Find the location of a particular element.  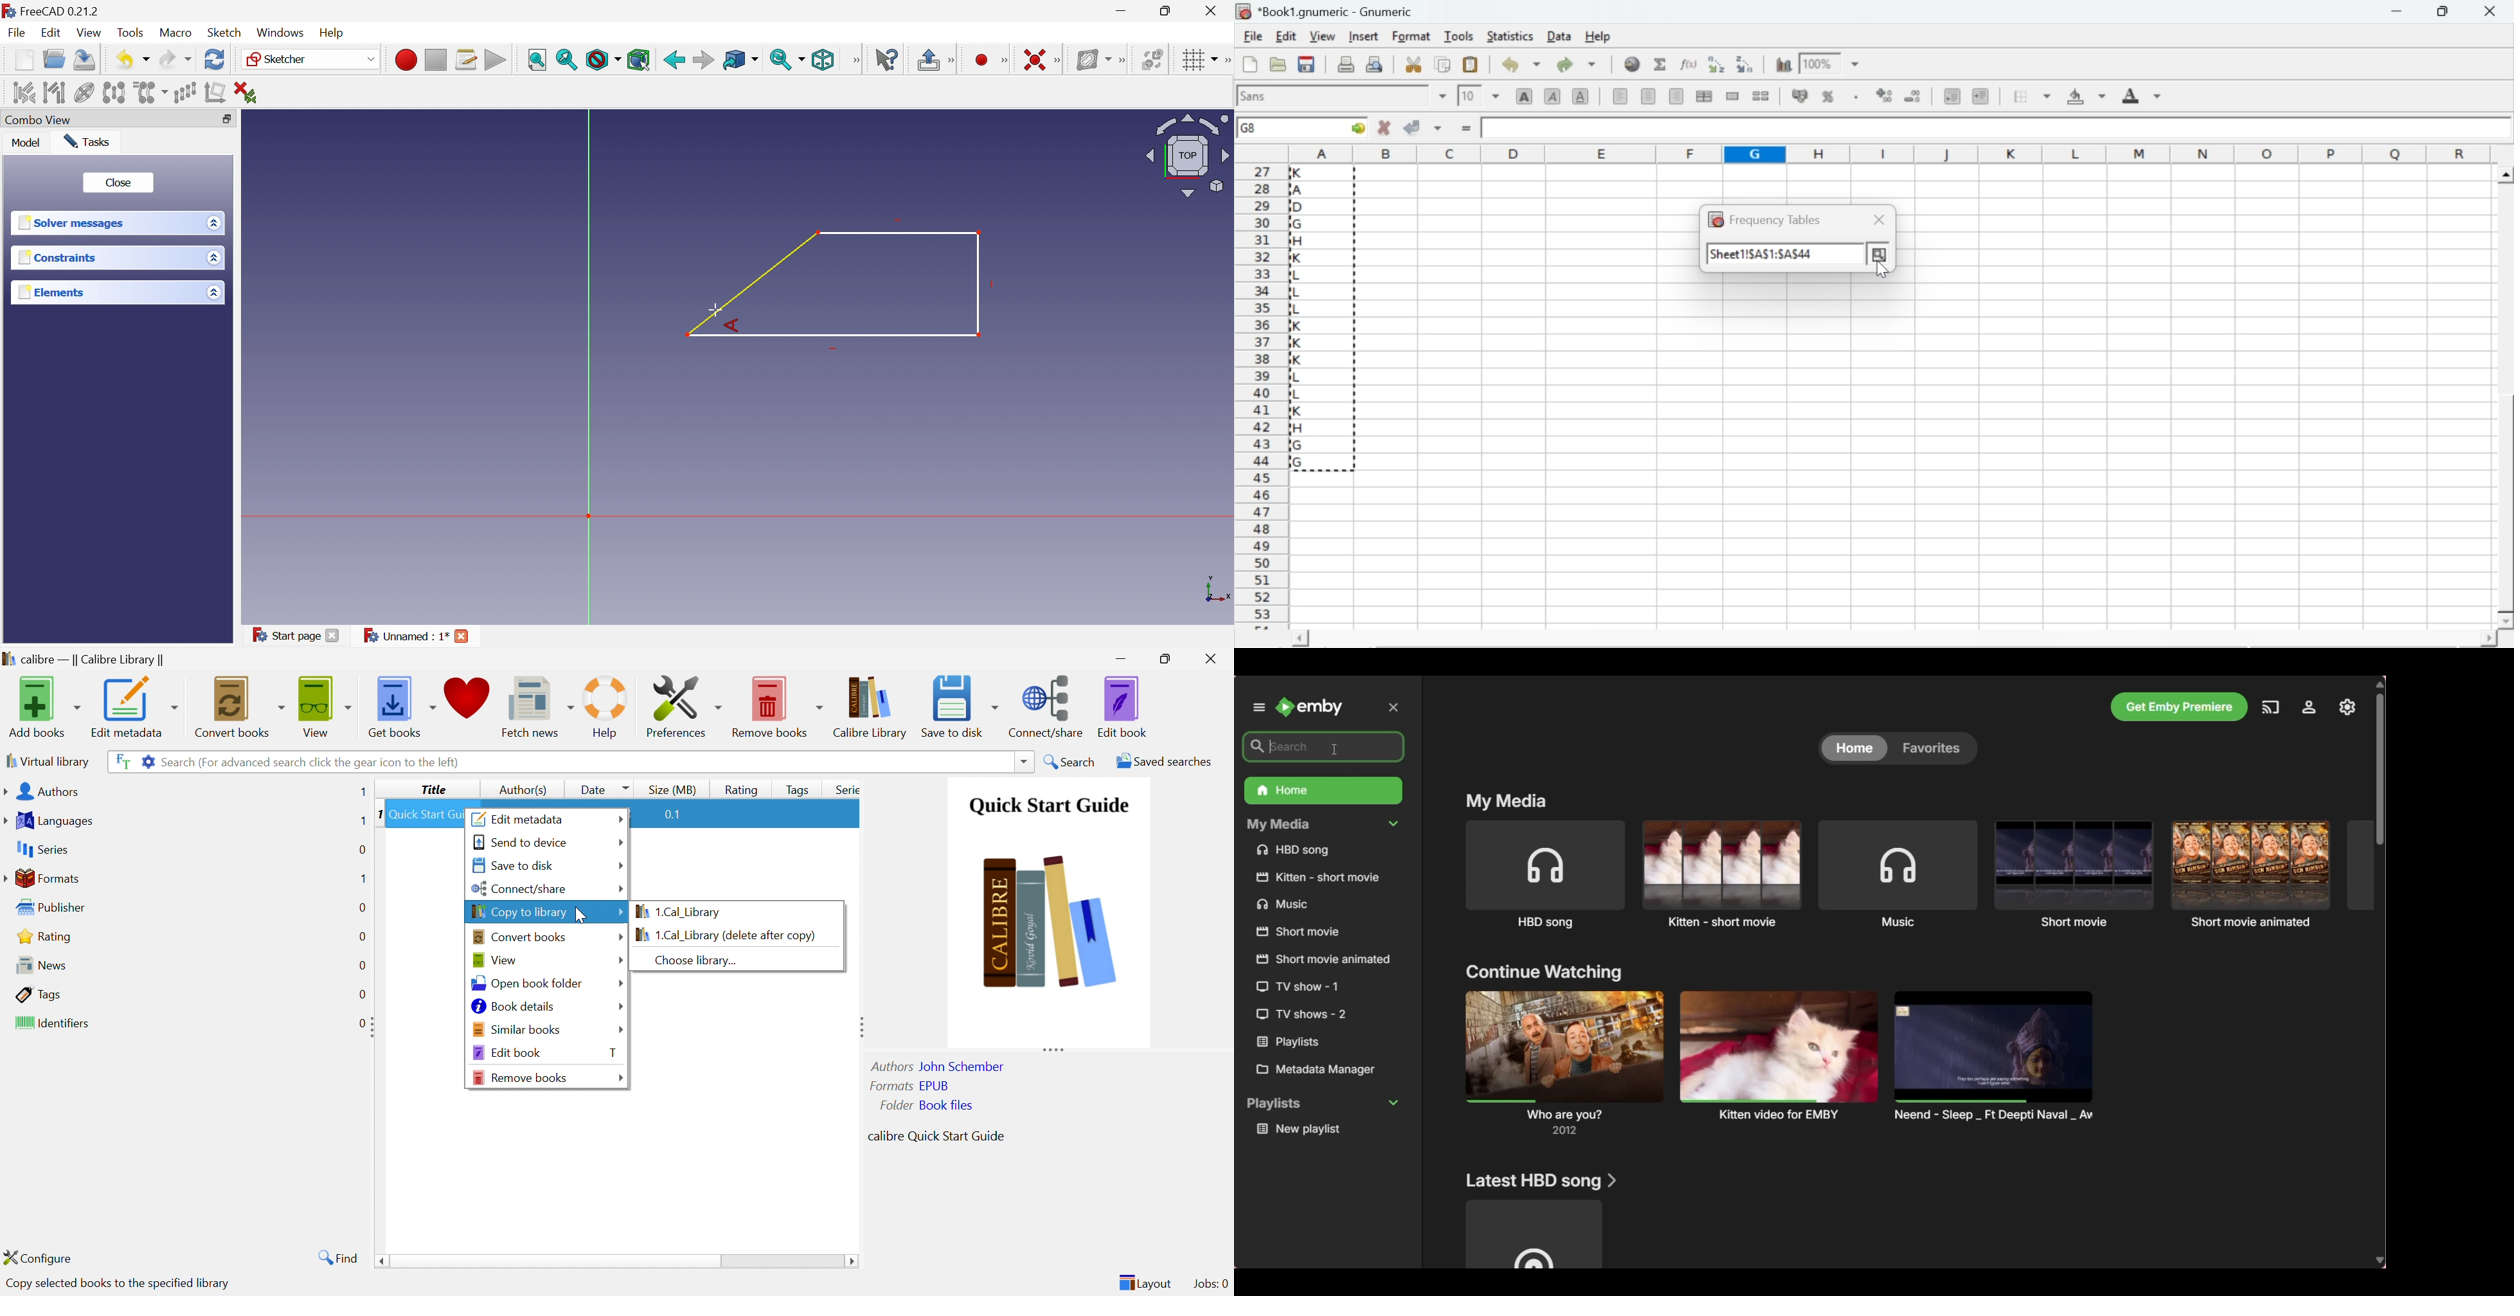

Book details is located at coordinates (512, 1005).